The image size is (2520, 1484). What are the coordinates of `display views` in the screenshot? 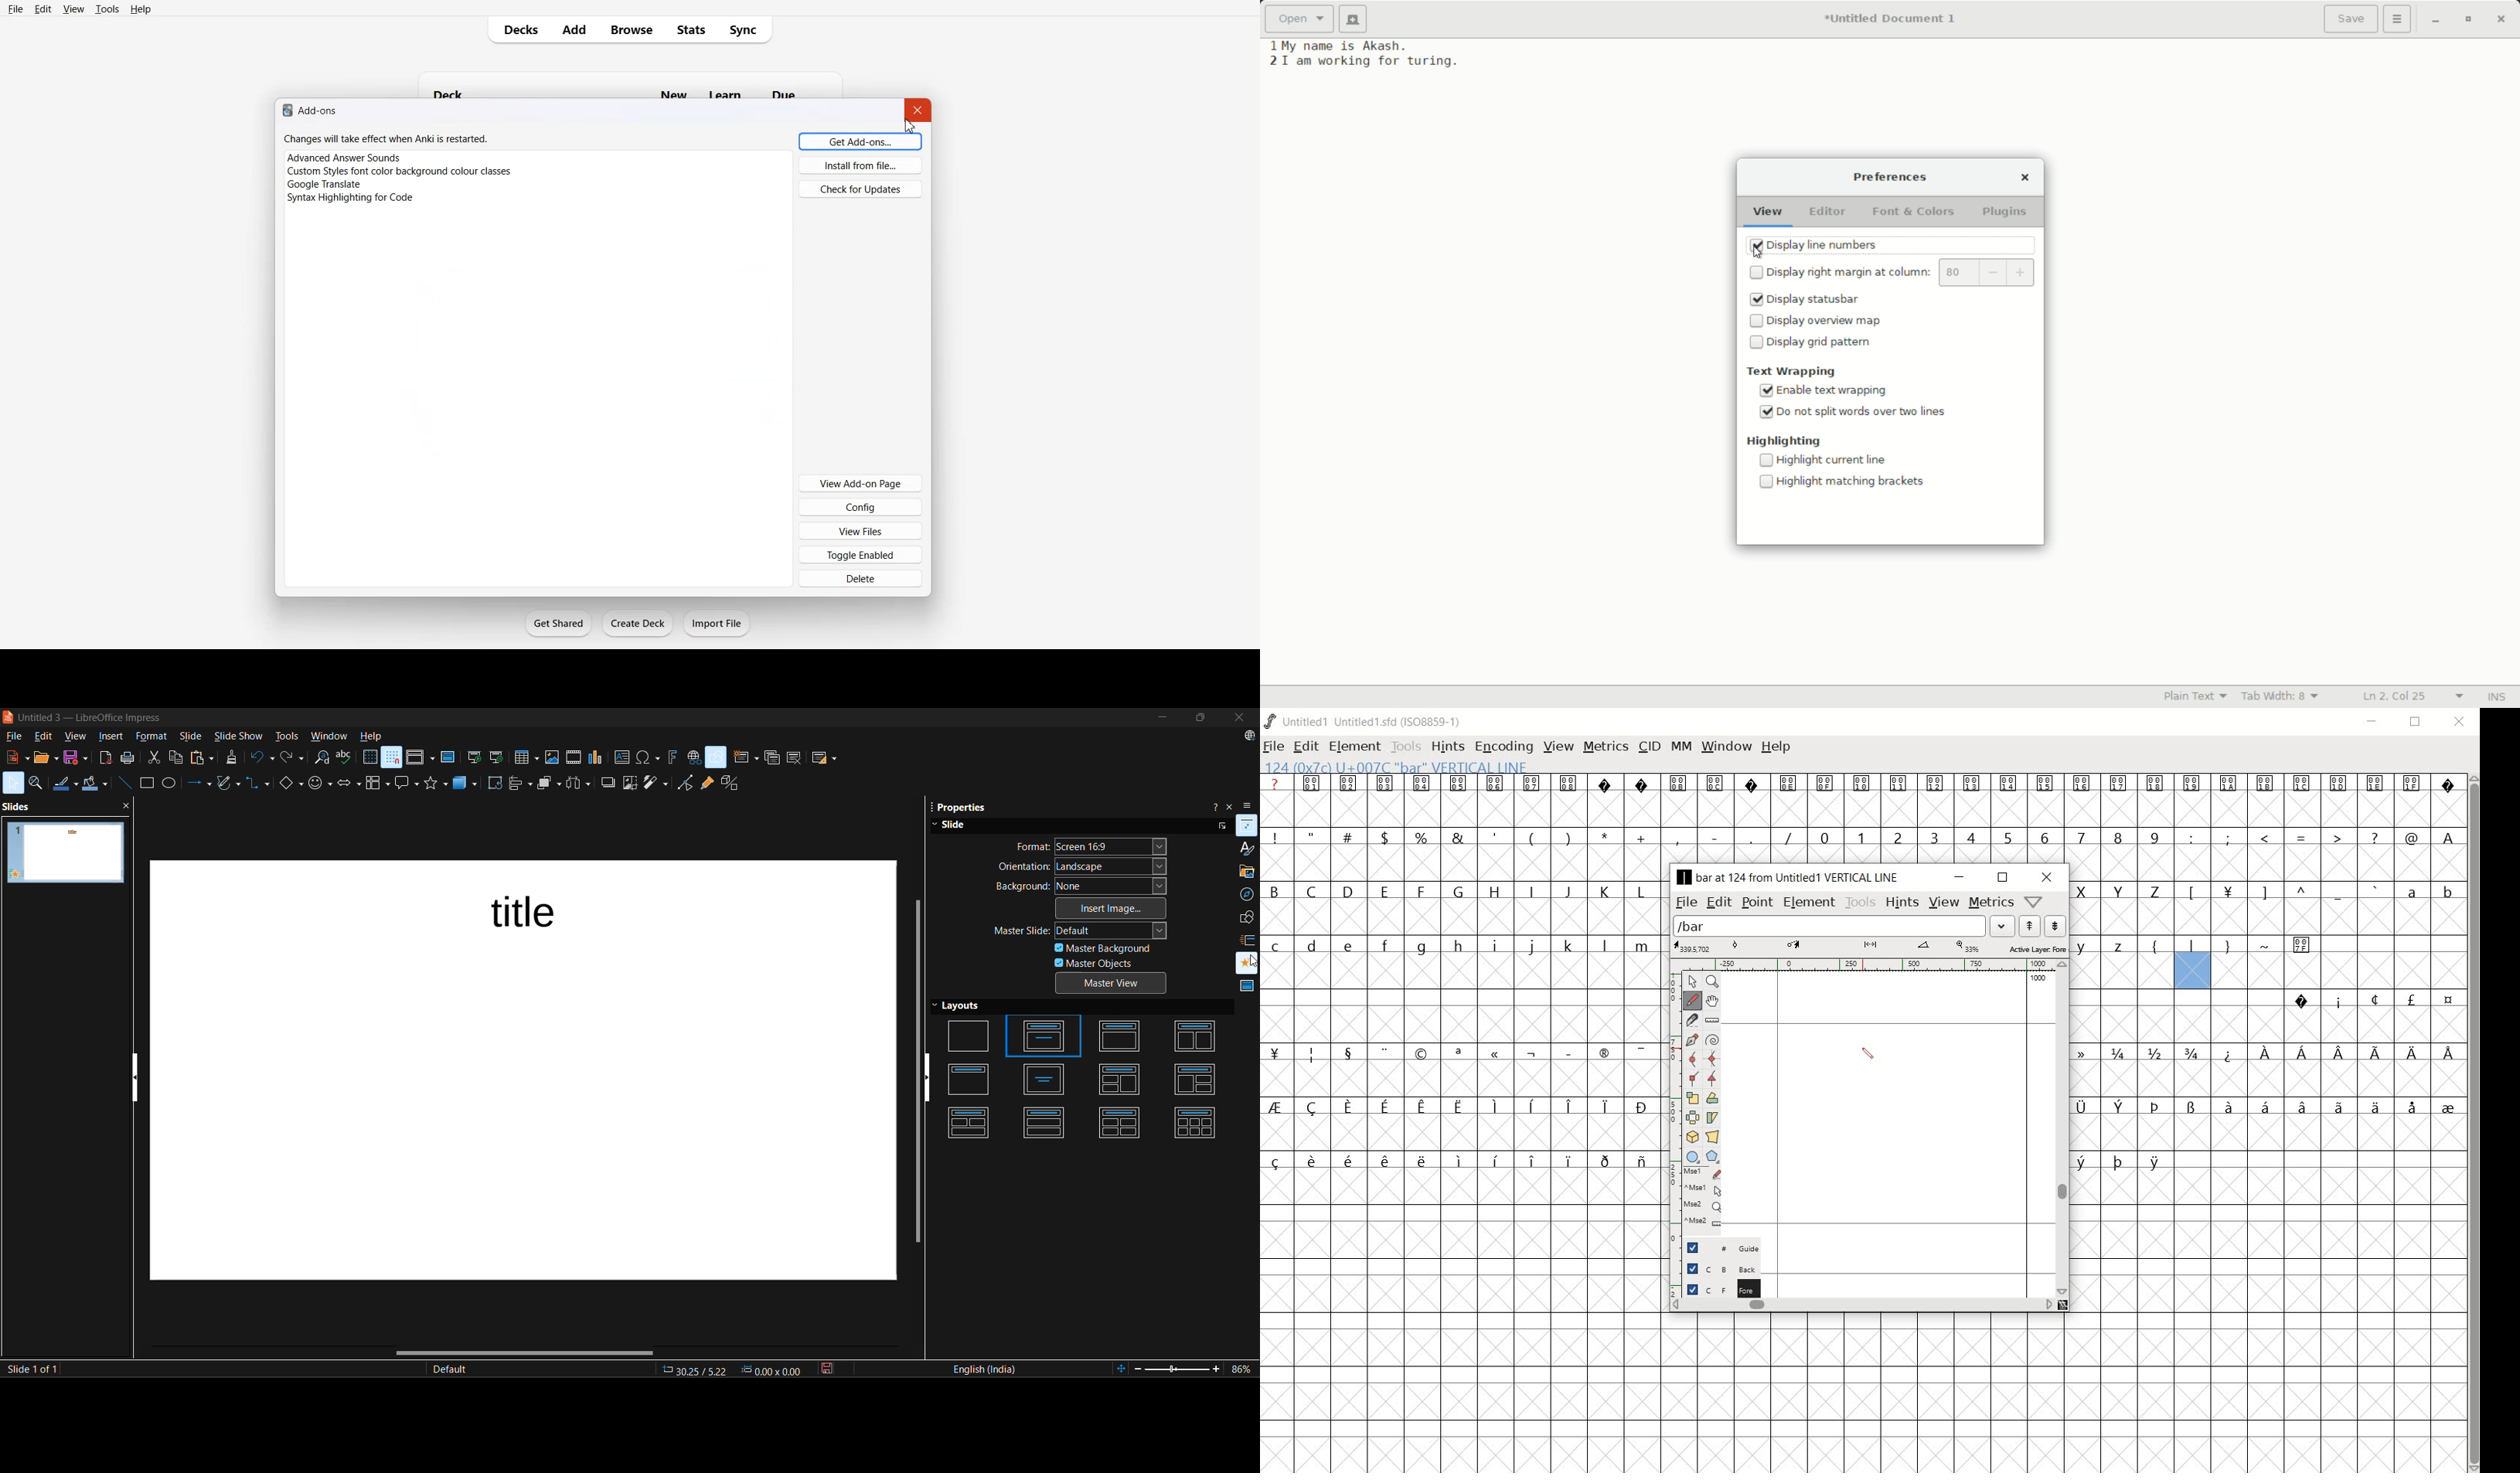 It's located at (421, 757).